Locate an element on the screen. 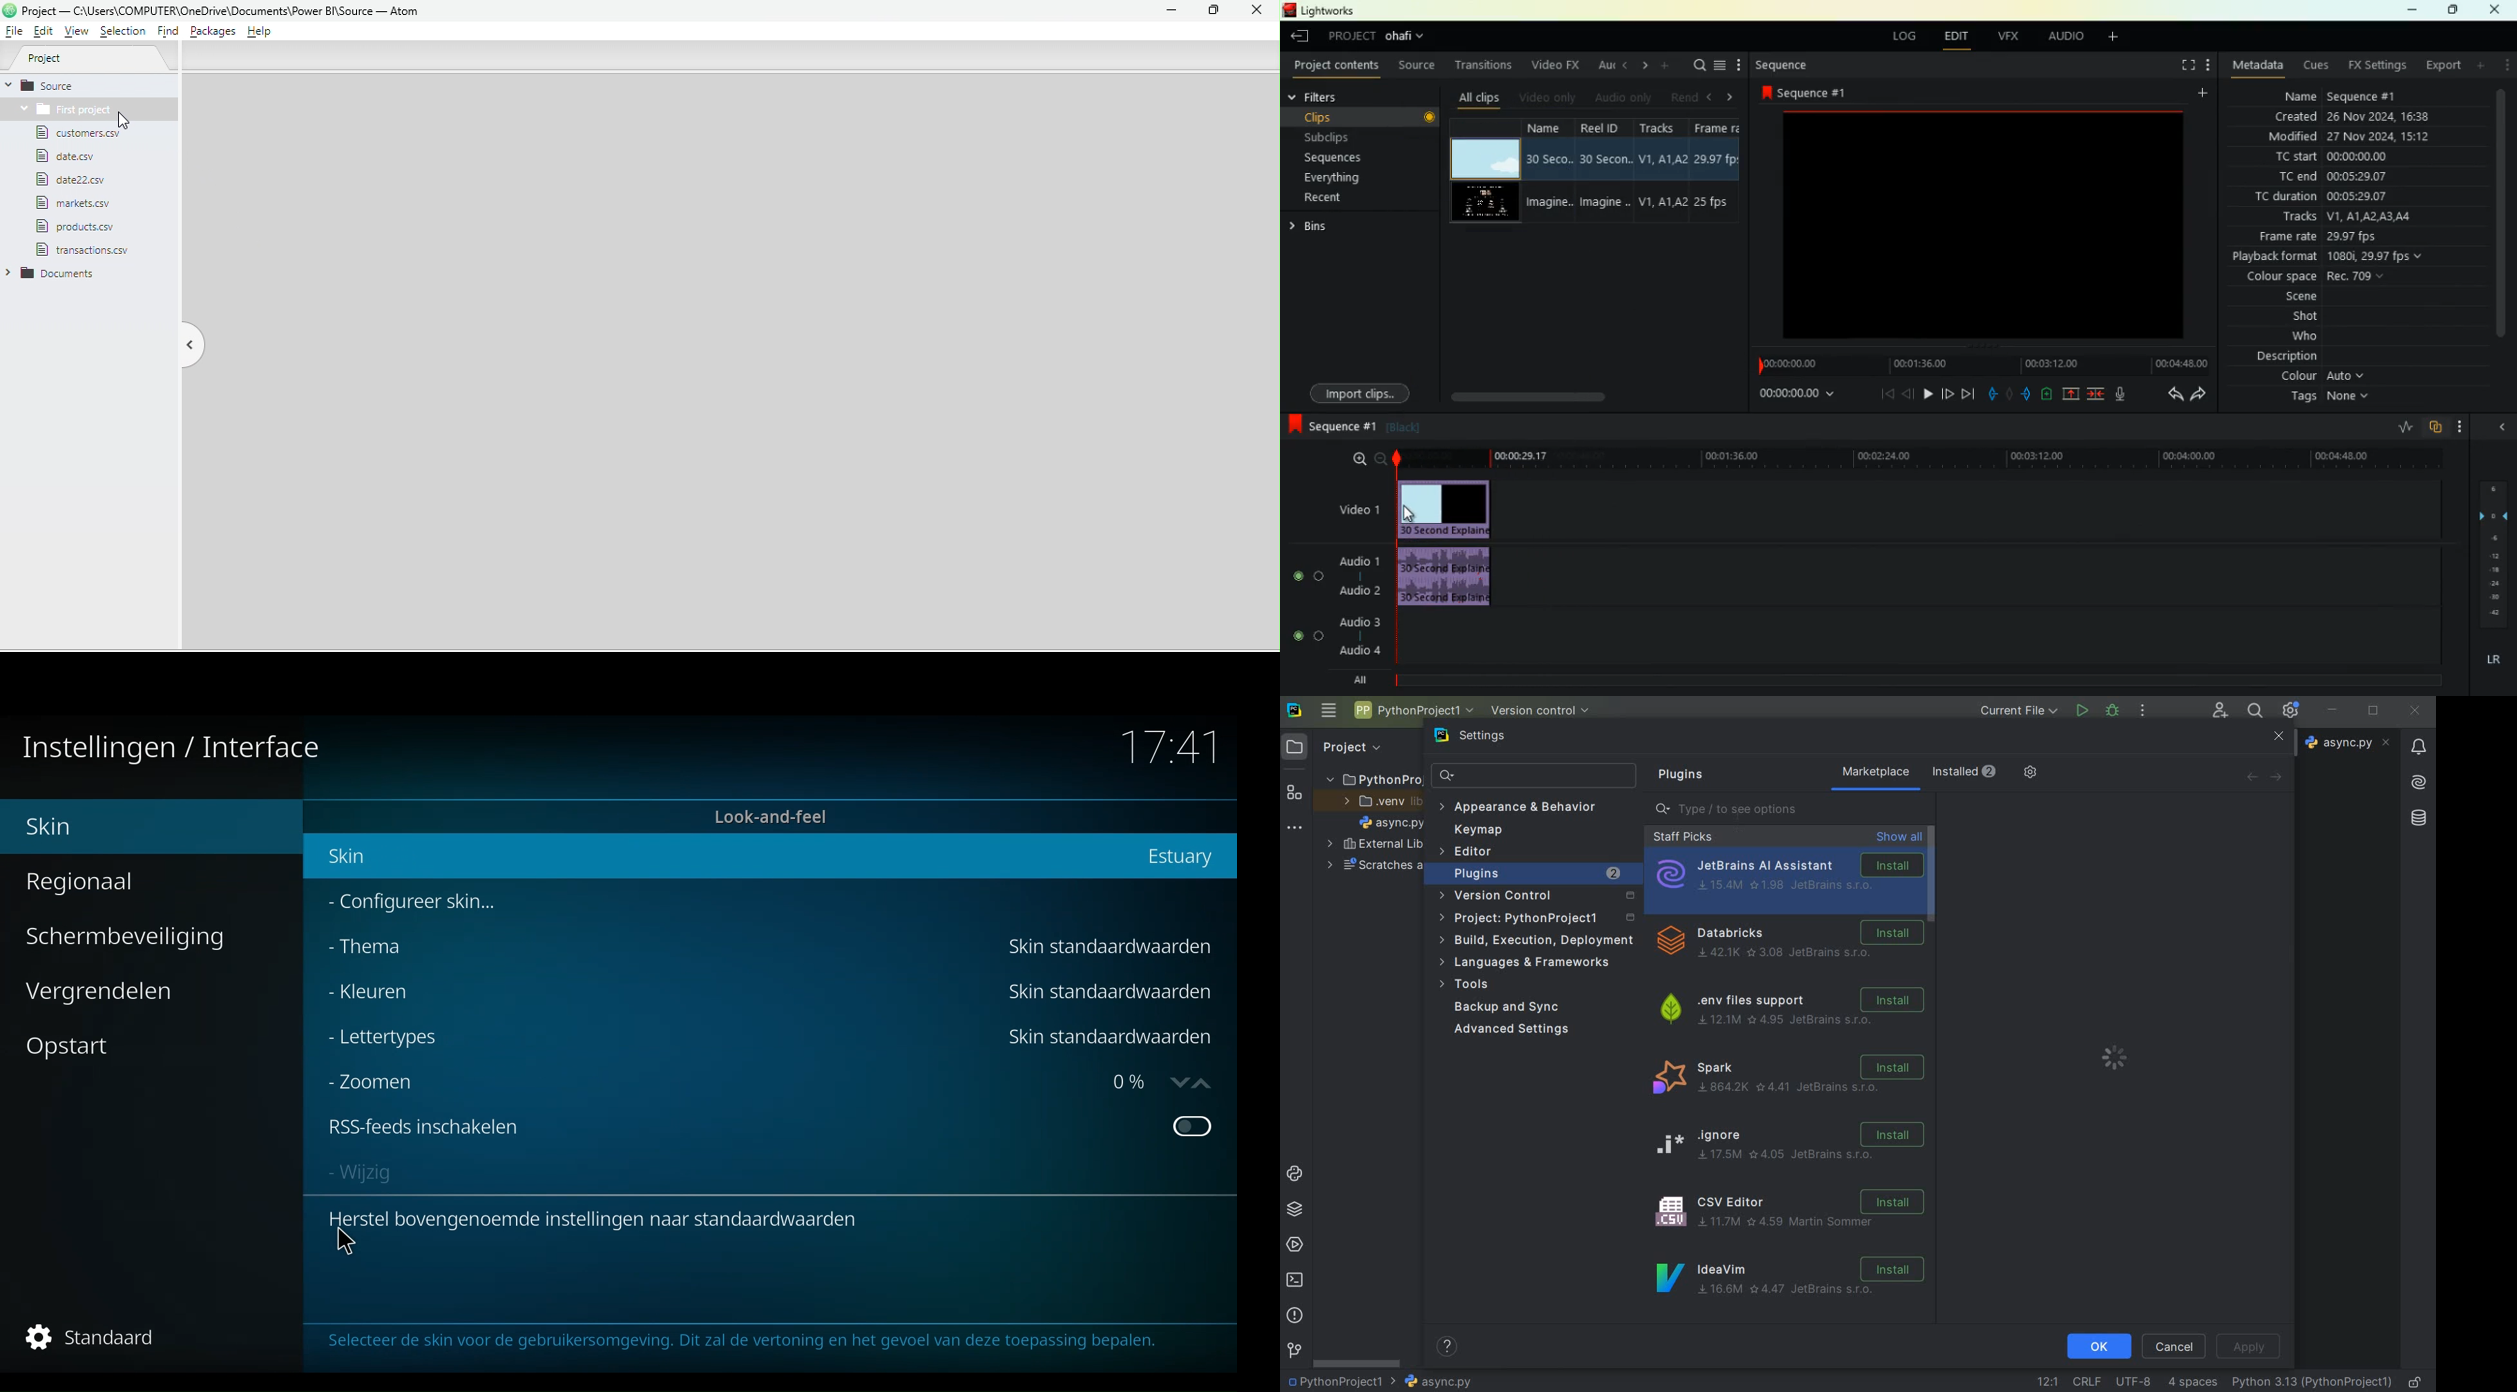 This screenshot has height=1400, width=2520. zoom is located at coordinates (1362, 458).